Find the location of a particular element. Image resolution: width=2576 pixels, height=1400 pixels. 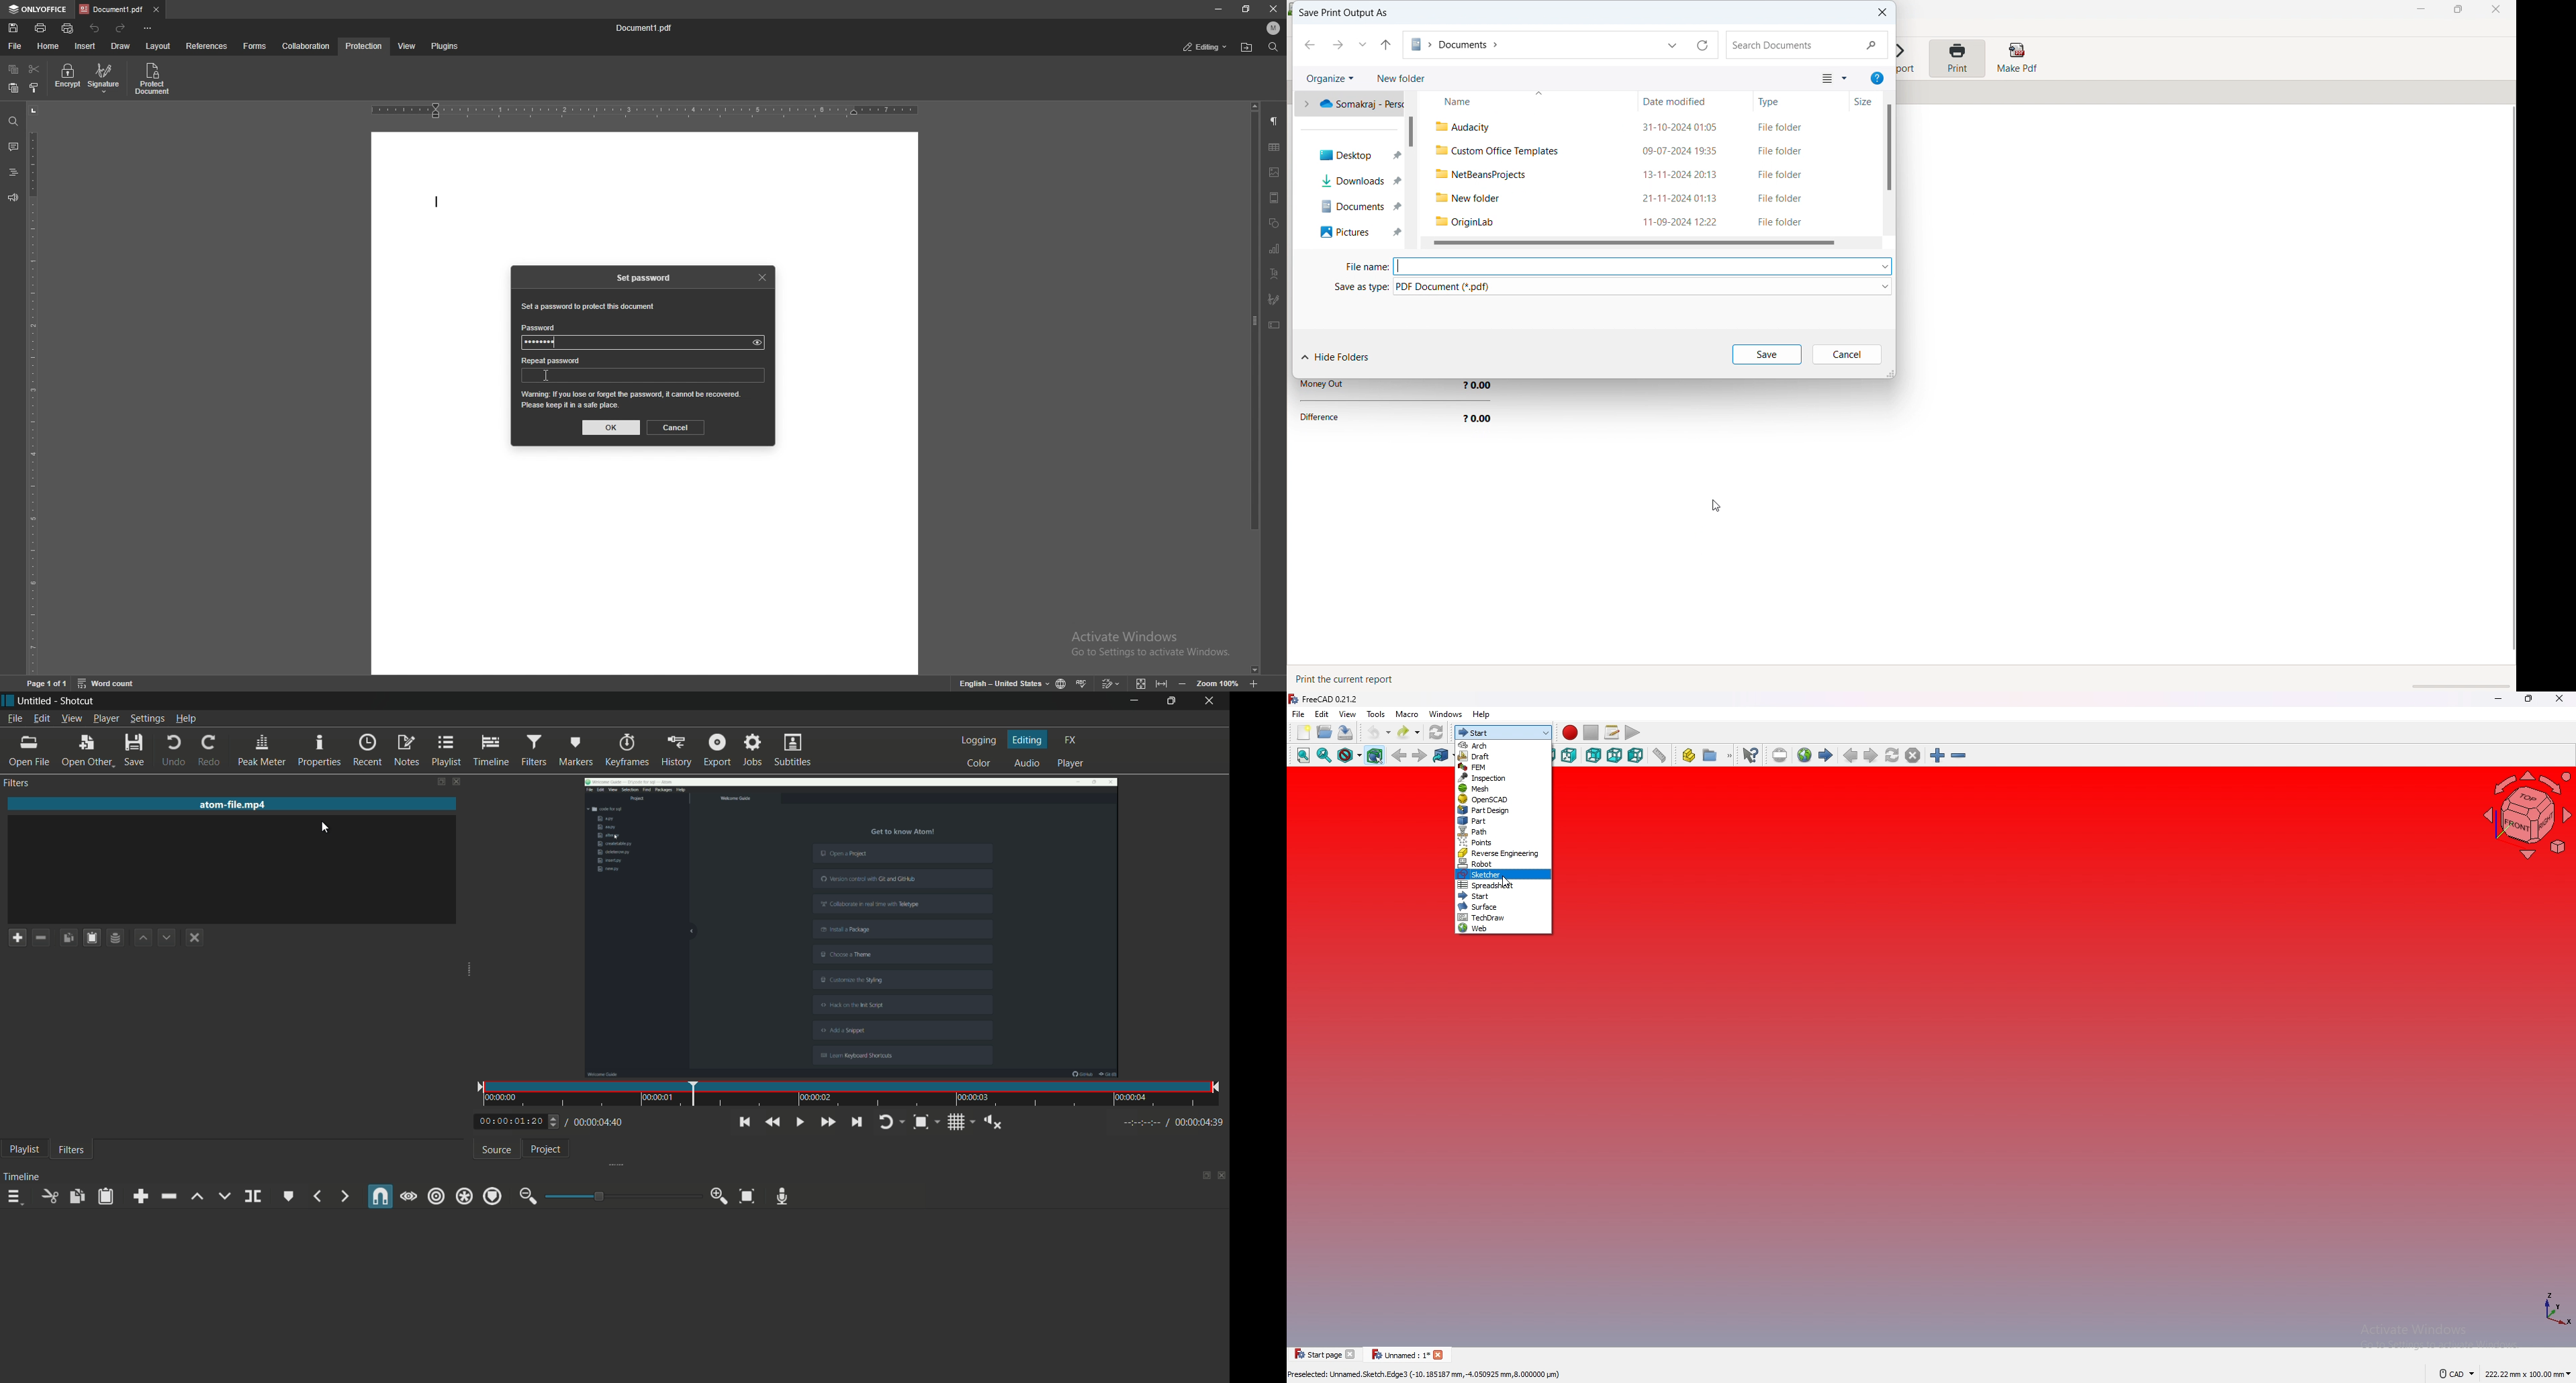

close filters is located at coordinates (459, 782).